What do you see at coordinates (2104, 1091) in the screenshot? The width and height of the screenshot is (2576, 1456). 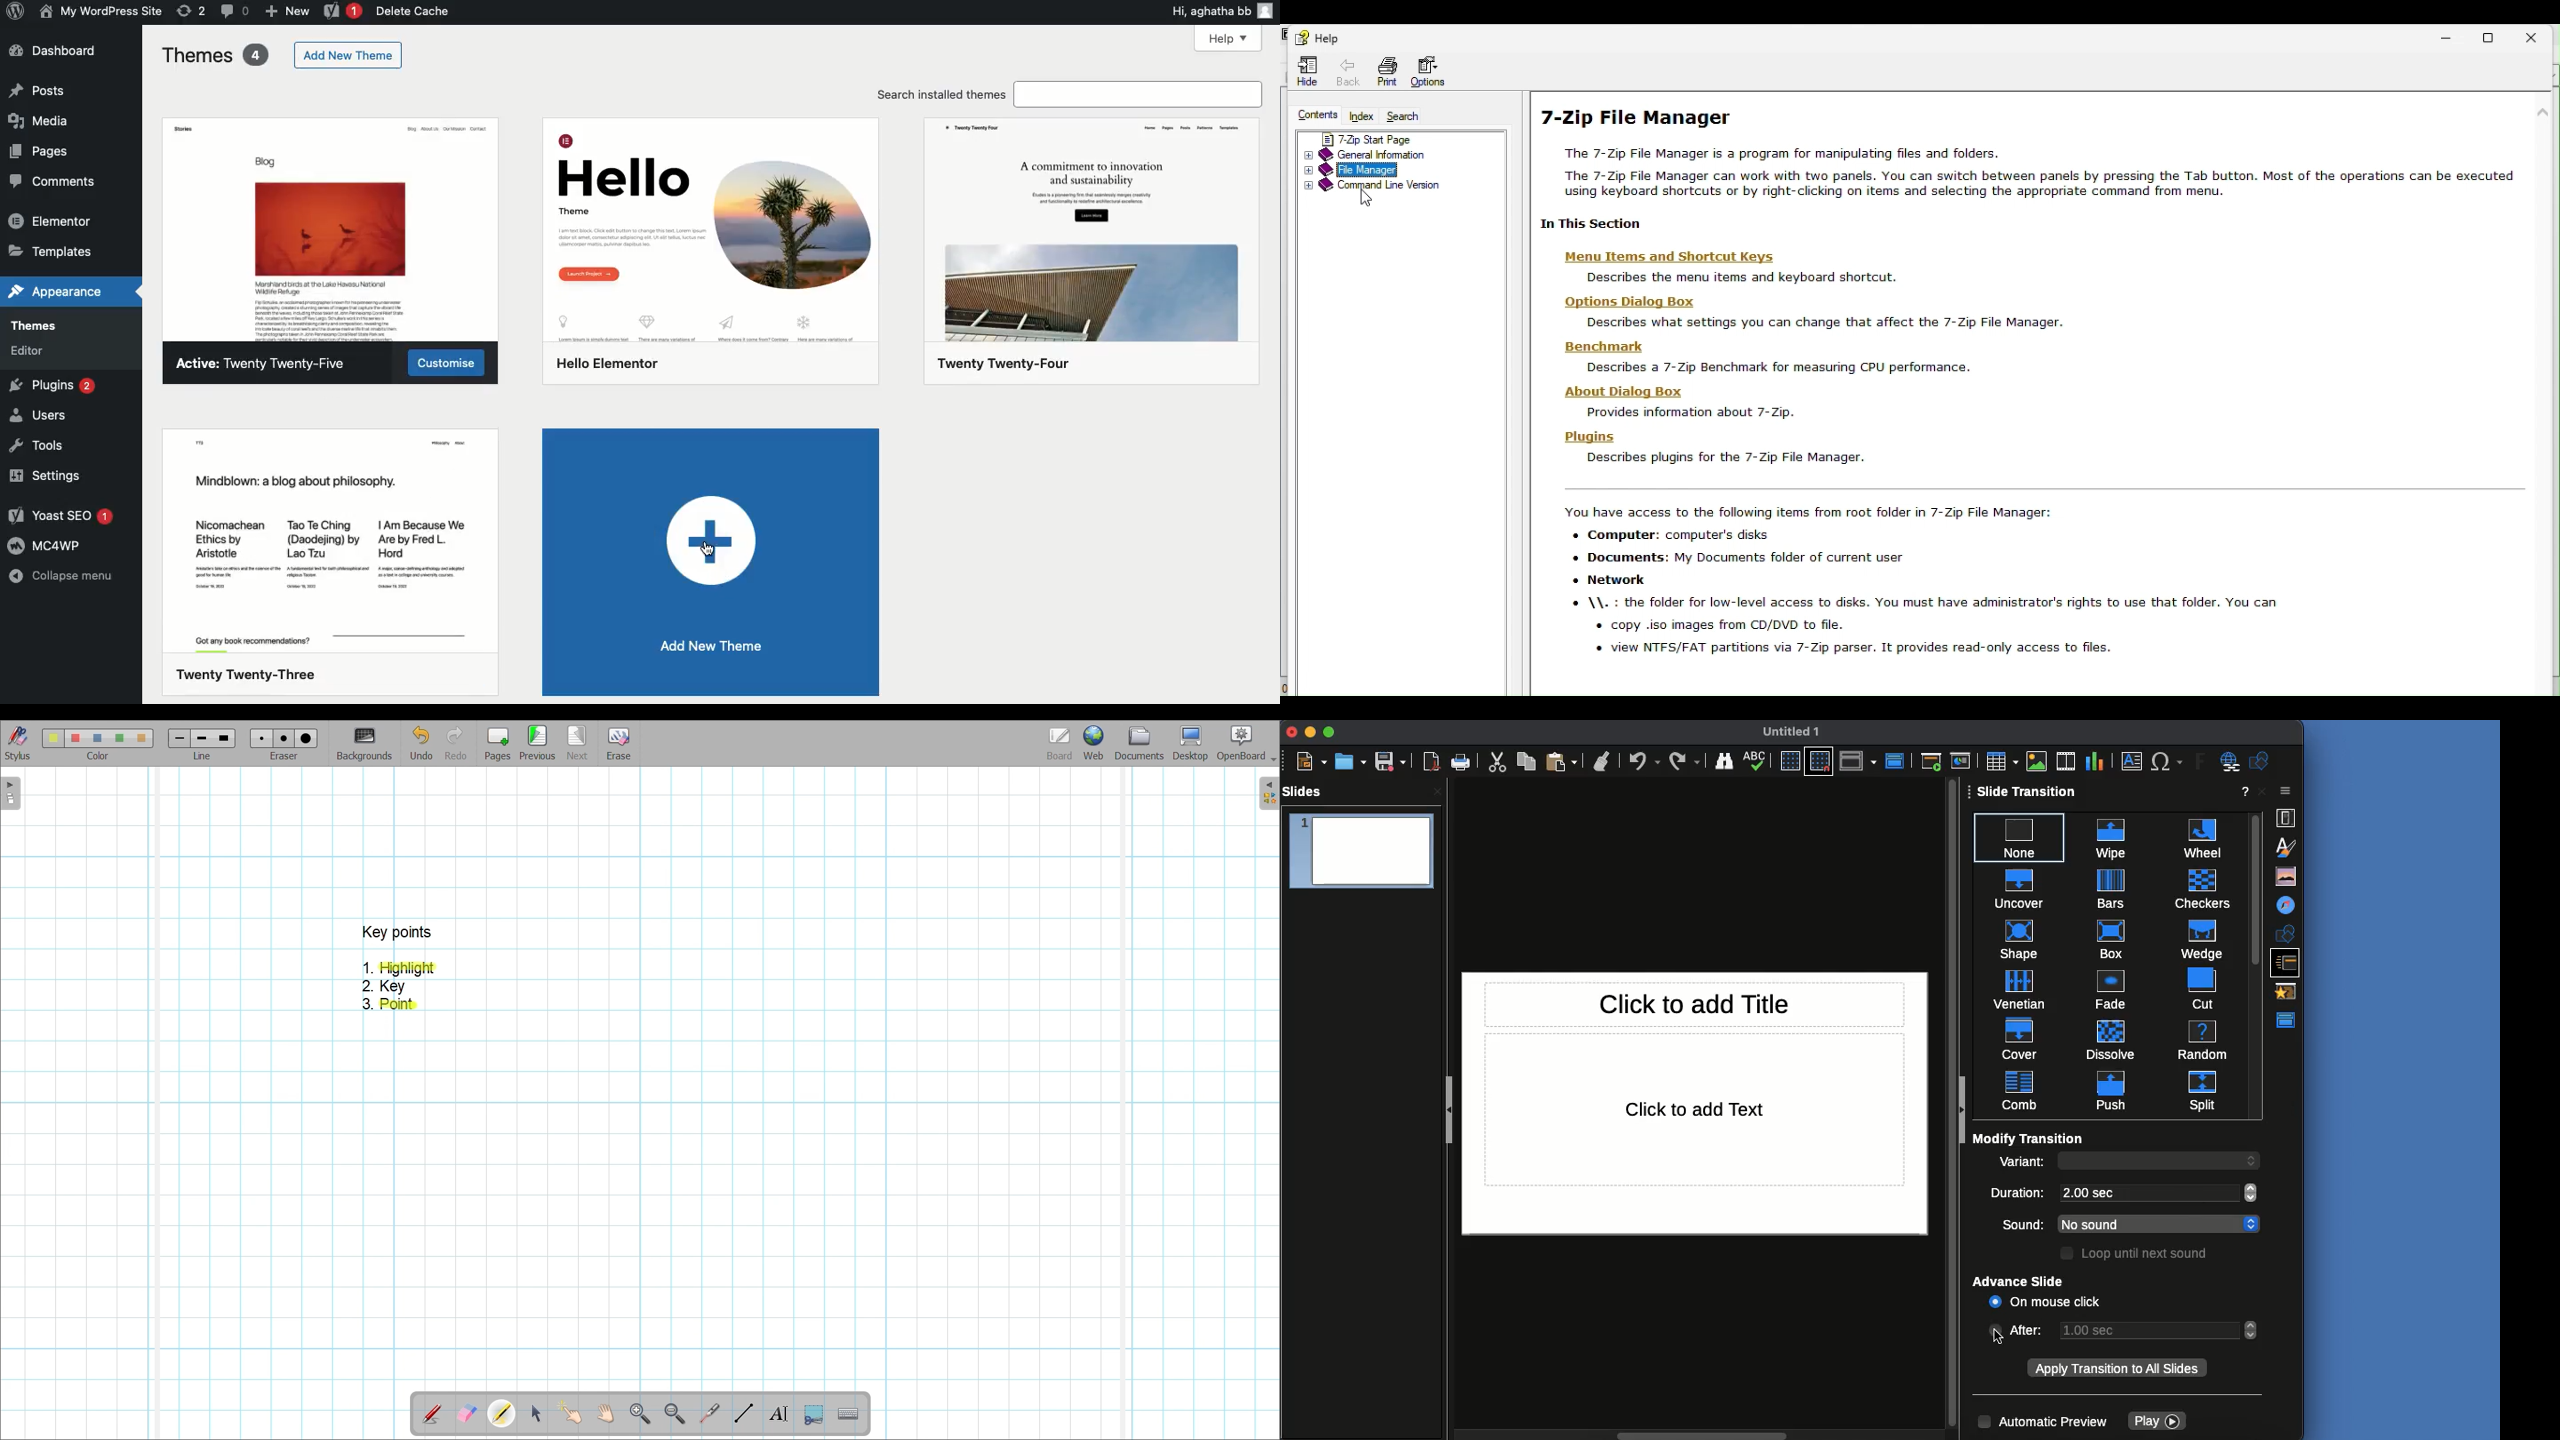 I see `push` at bounding box center [2104, 1091].